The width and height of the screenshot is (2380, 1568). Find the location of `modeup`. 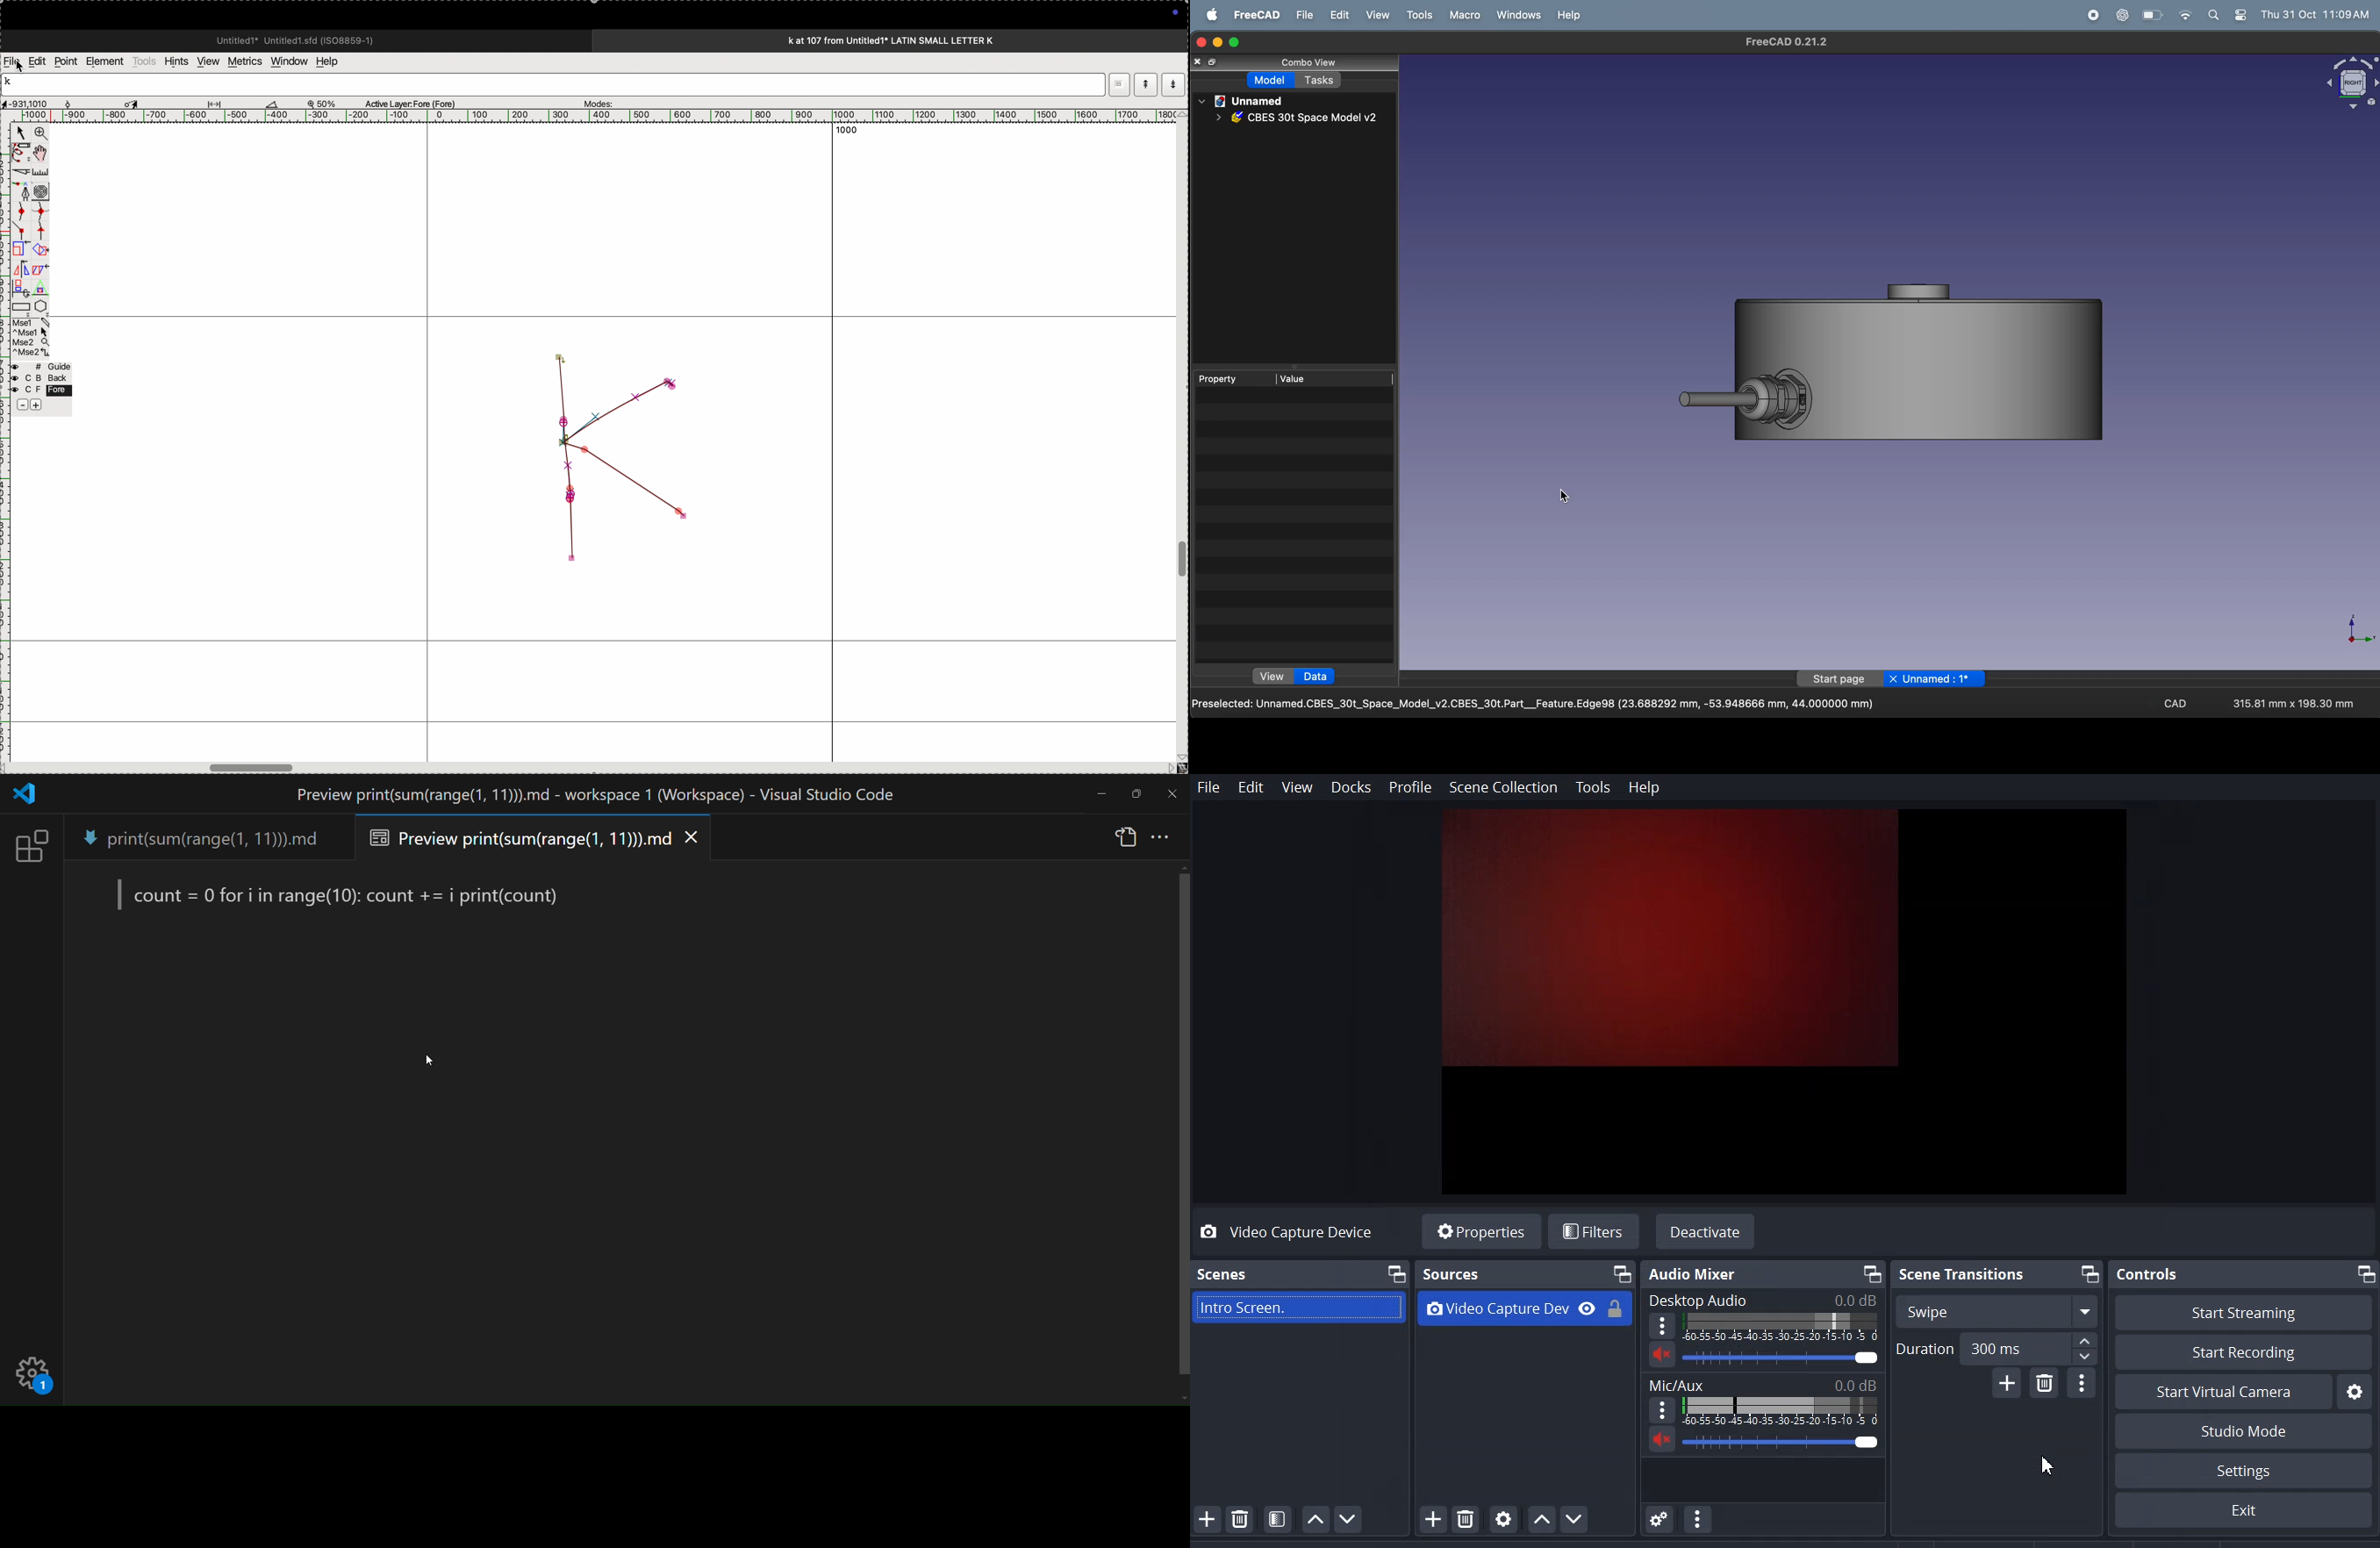

modeup is located at coordinates (1146, 84).